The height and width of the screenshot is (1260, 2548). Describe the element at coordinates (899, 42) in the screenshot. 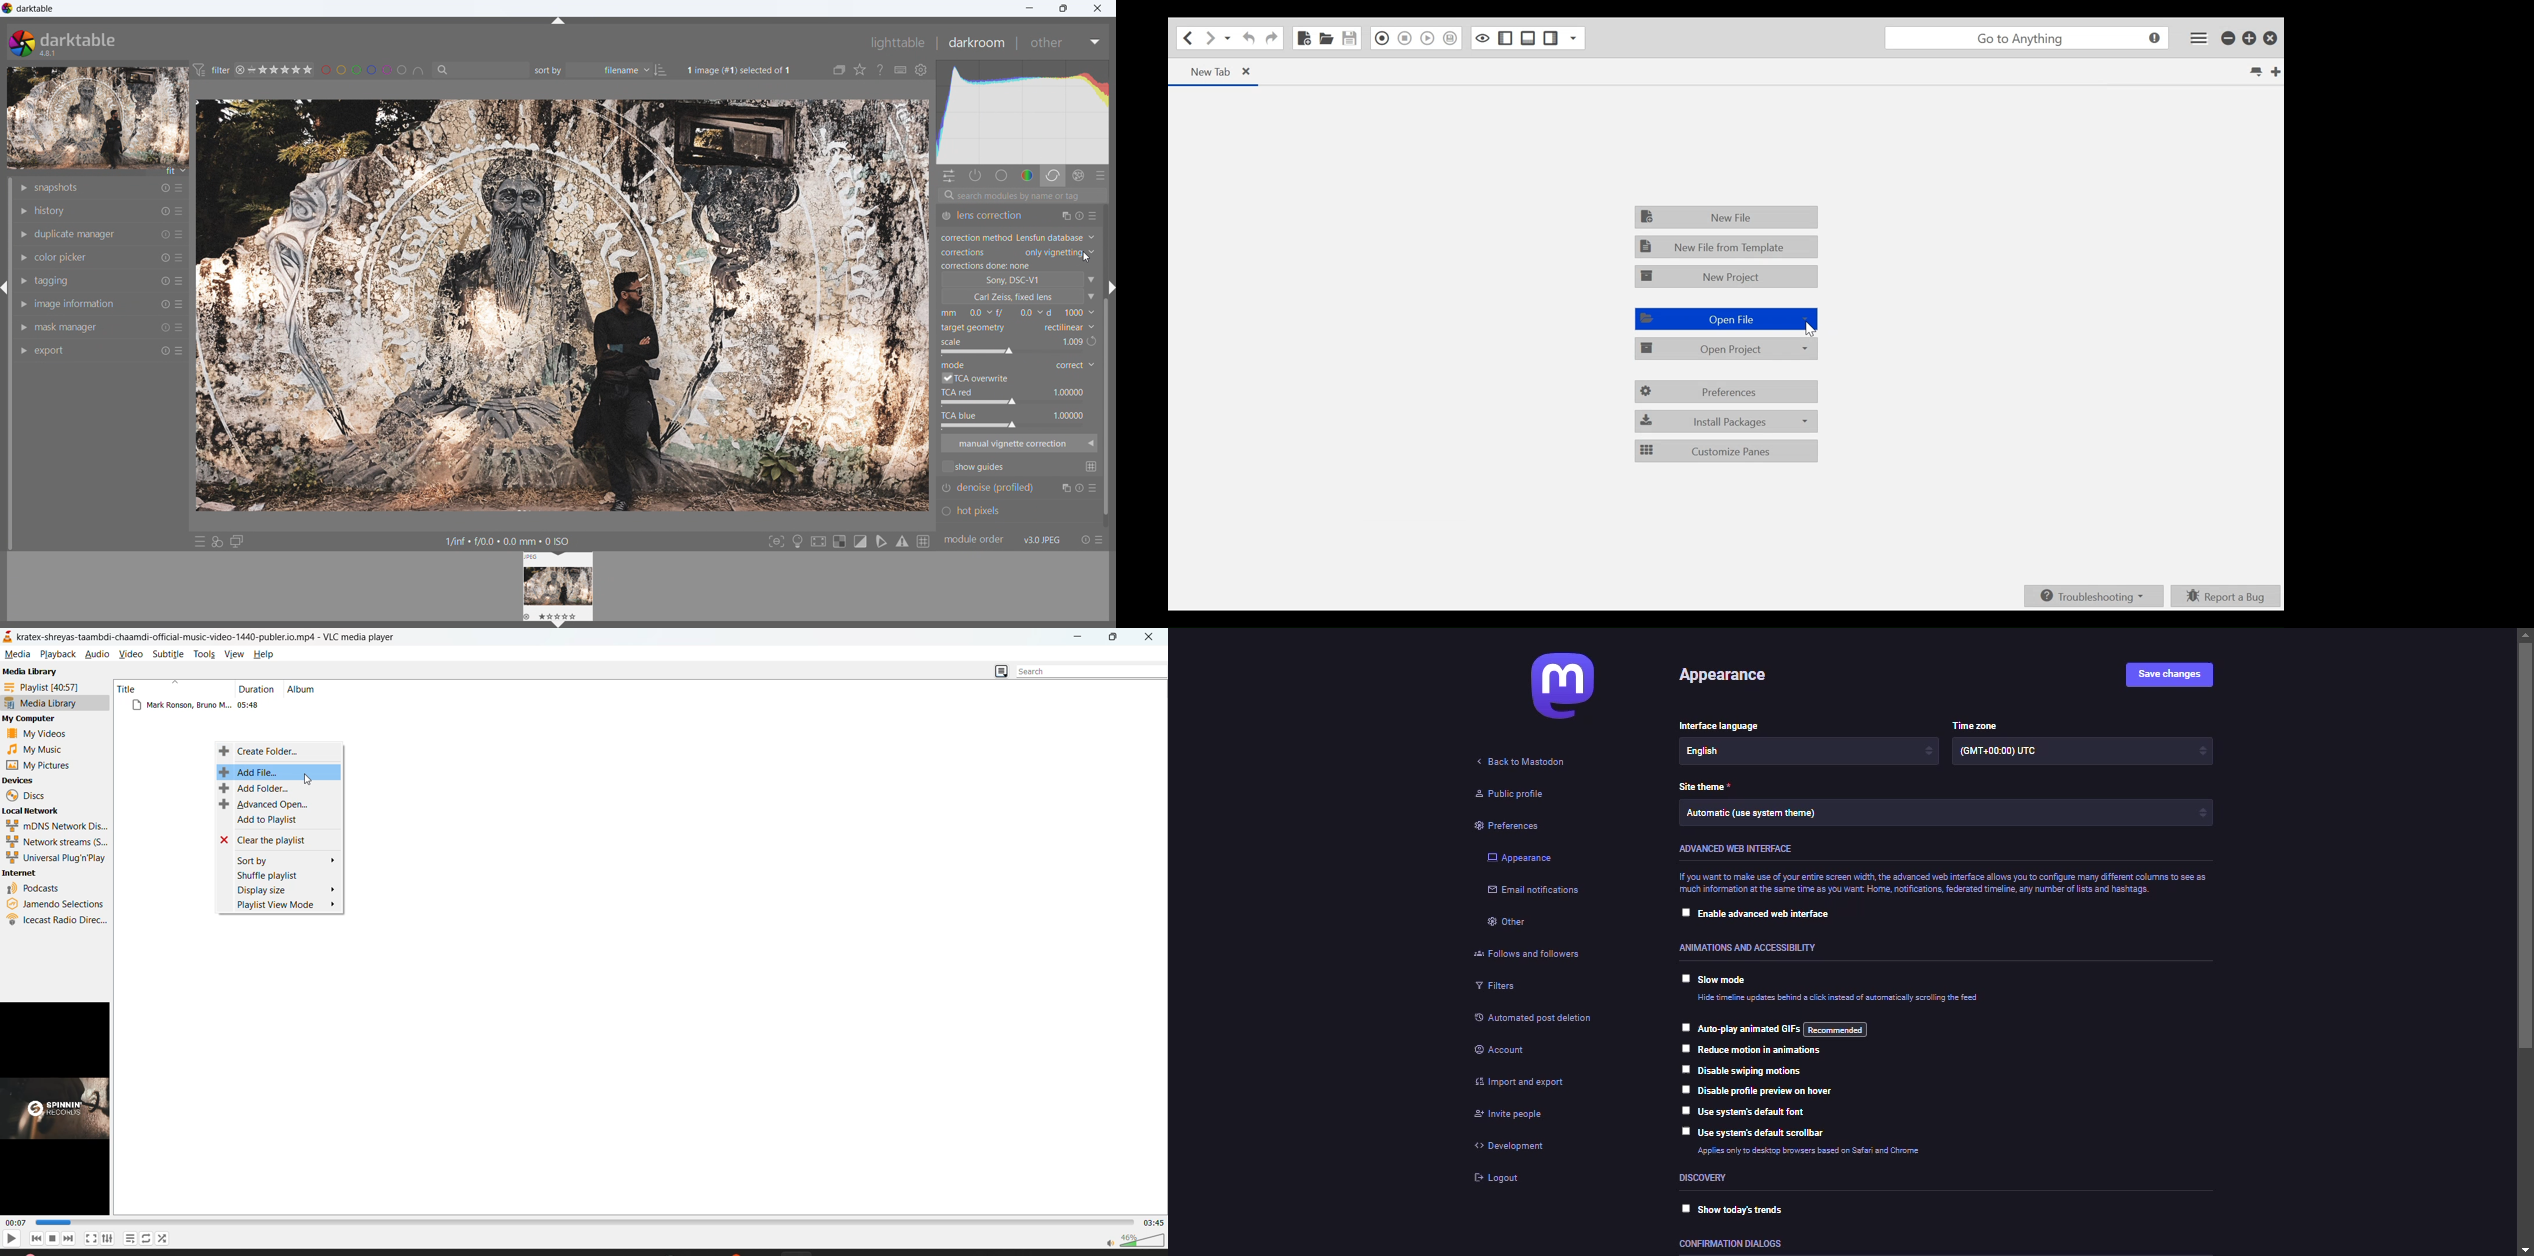

I see `lighttable` at that location.